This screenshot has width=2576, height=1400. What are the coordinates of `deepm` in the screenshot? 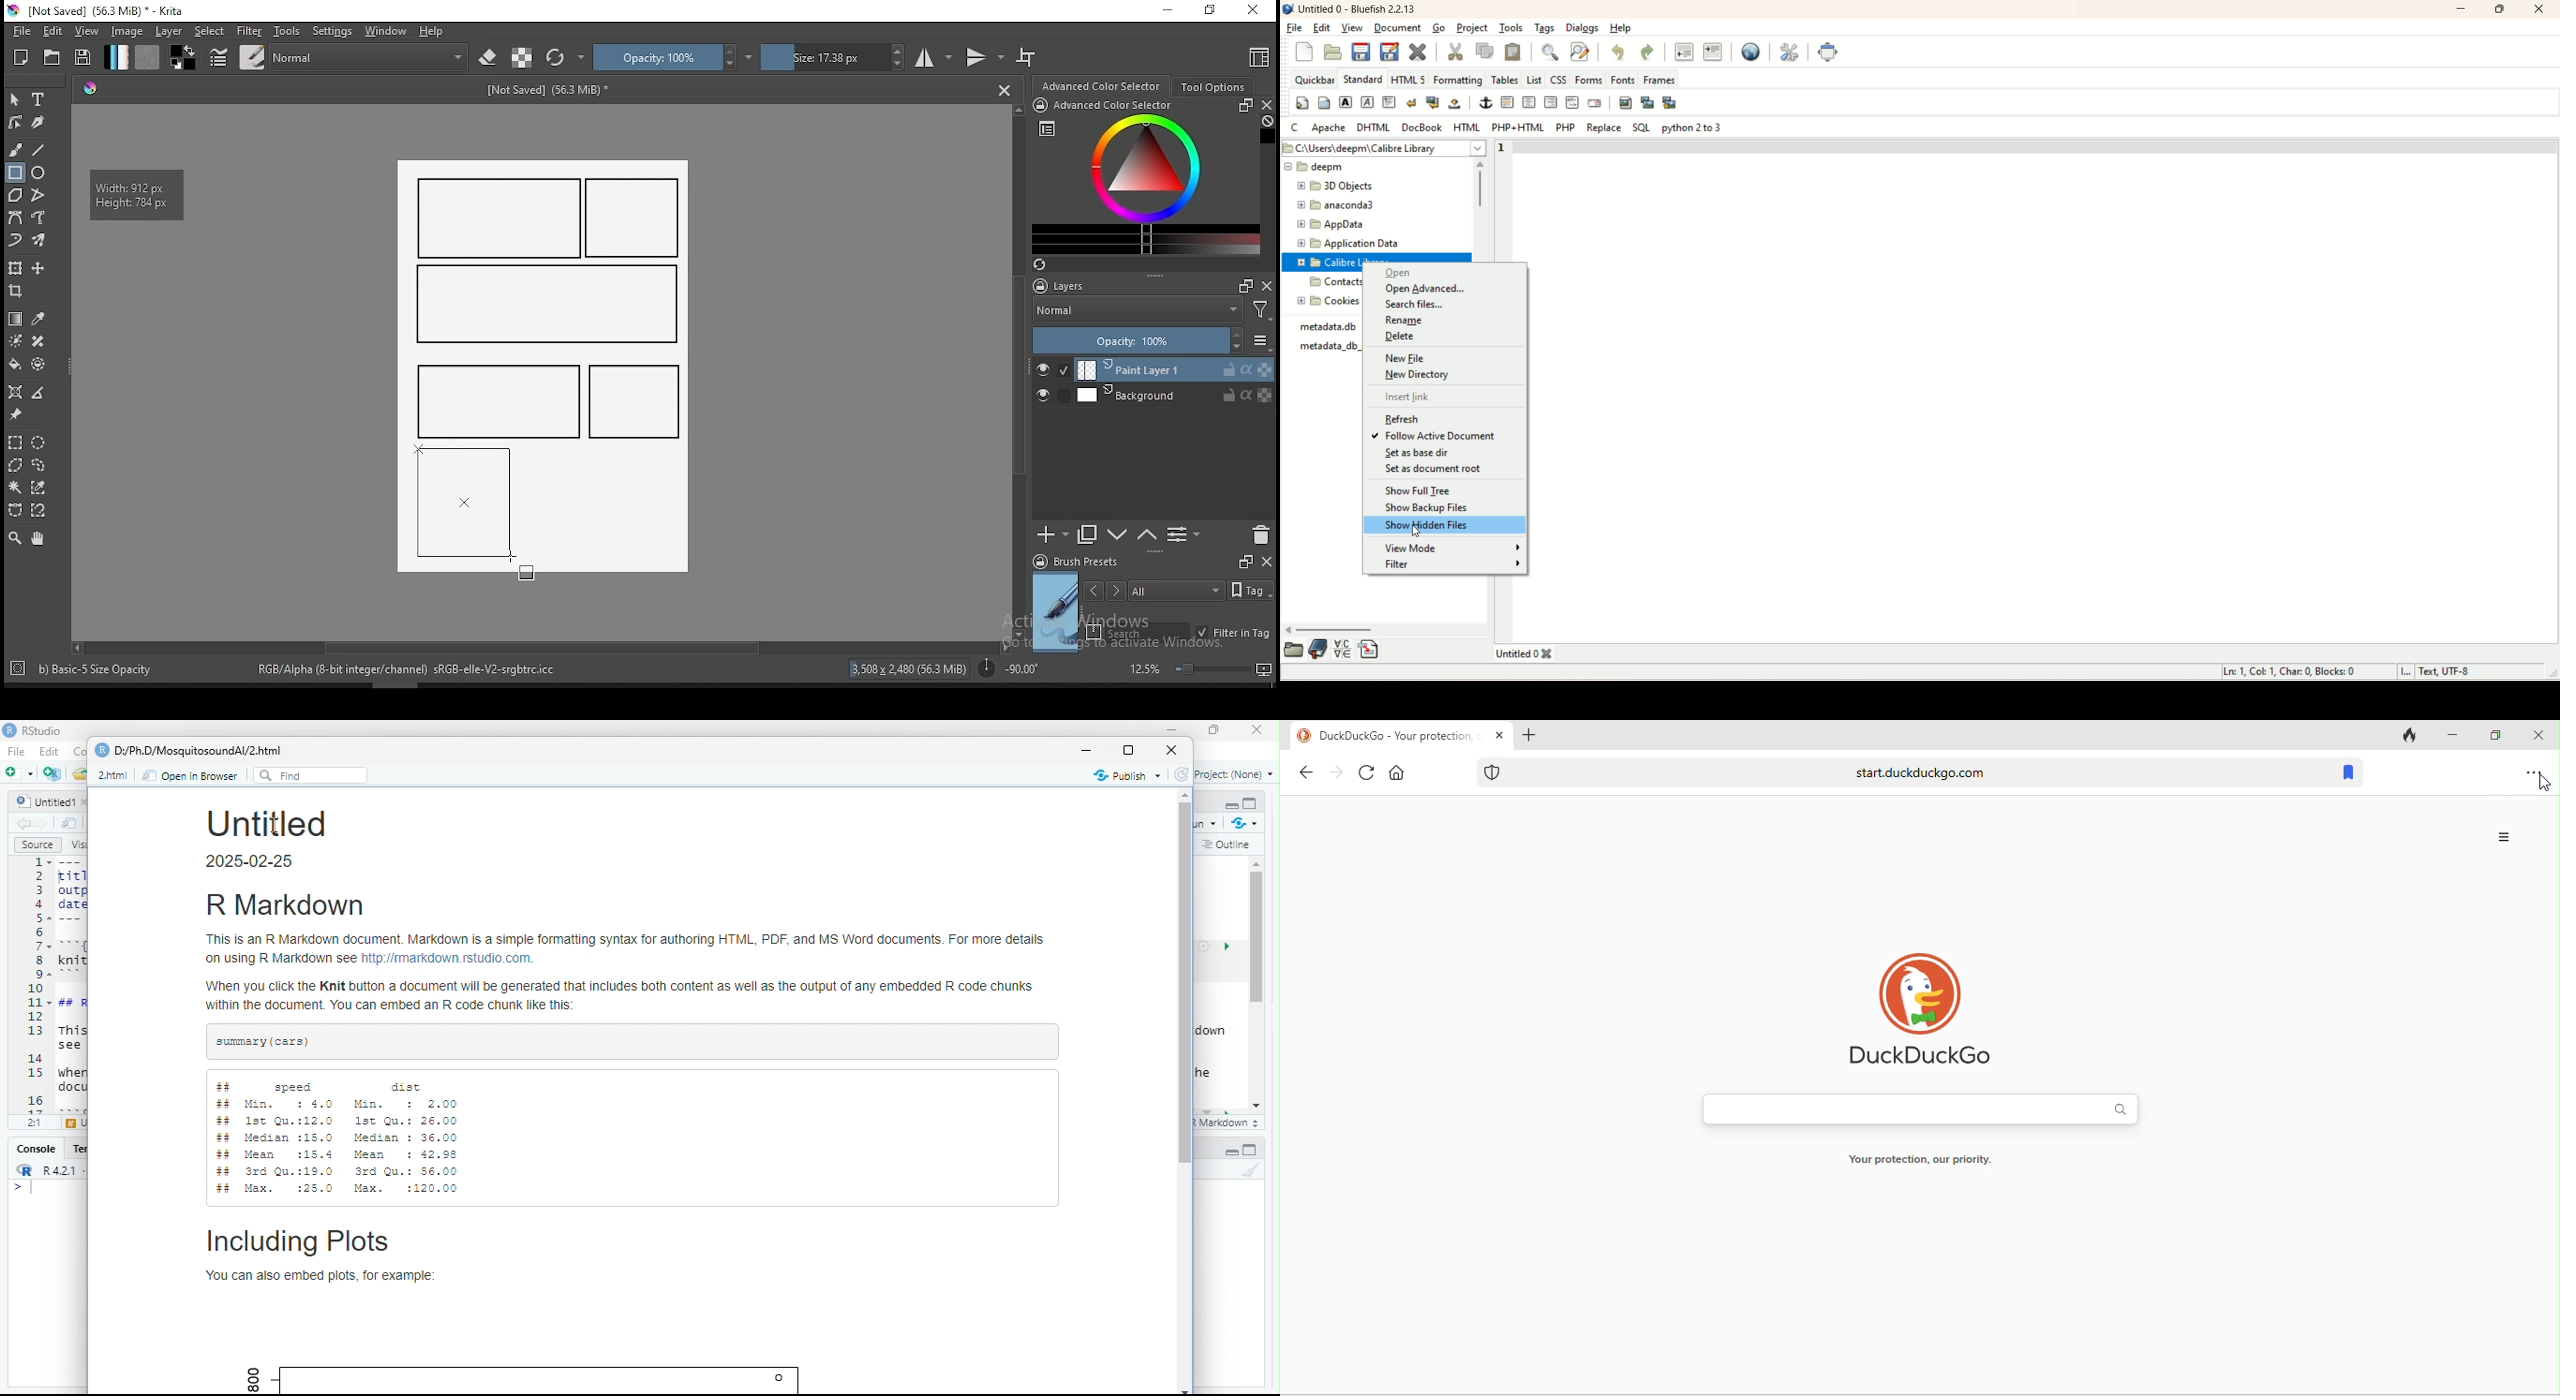 It's located at (1373, 167).